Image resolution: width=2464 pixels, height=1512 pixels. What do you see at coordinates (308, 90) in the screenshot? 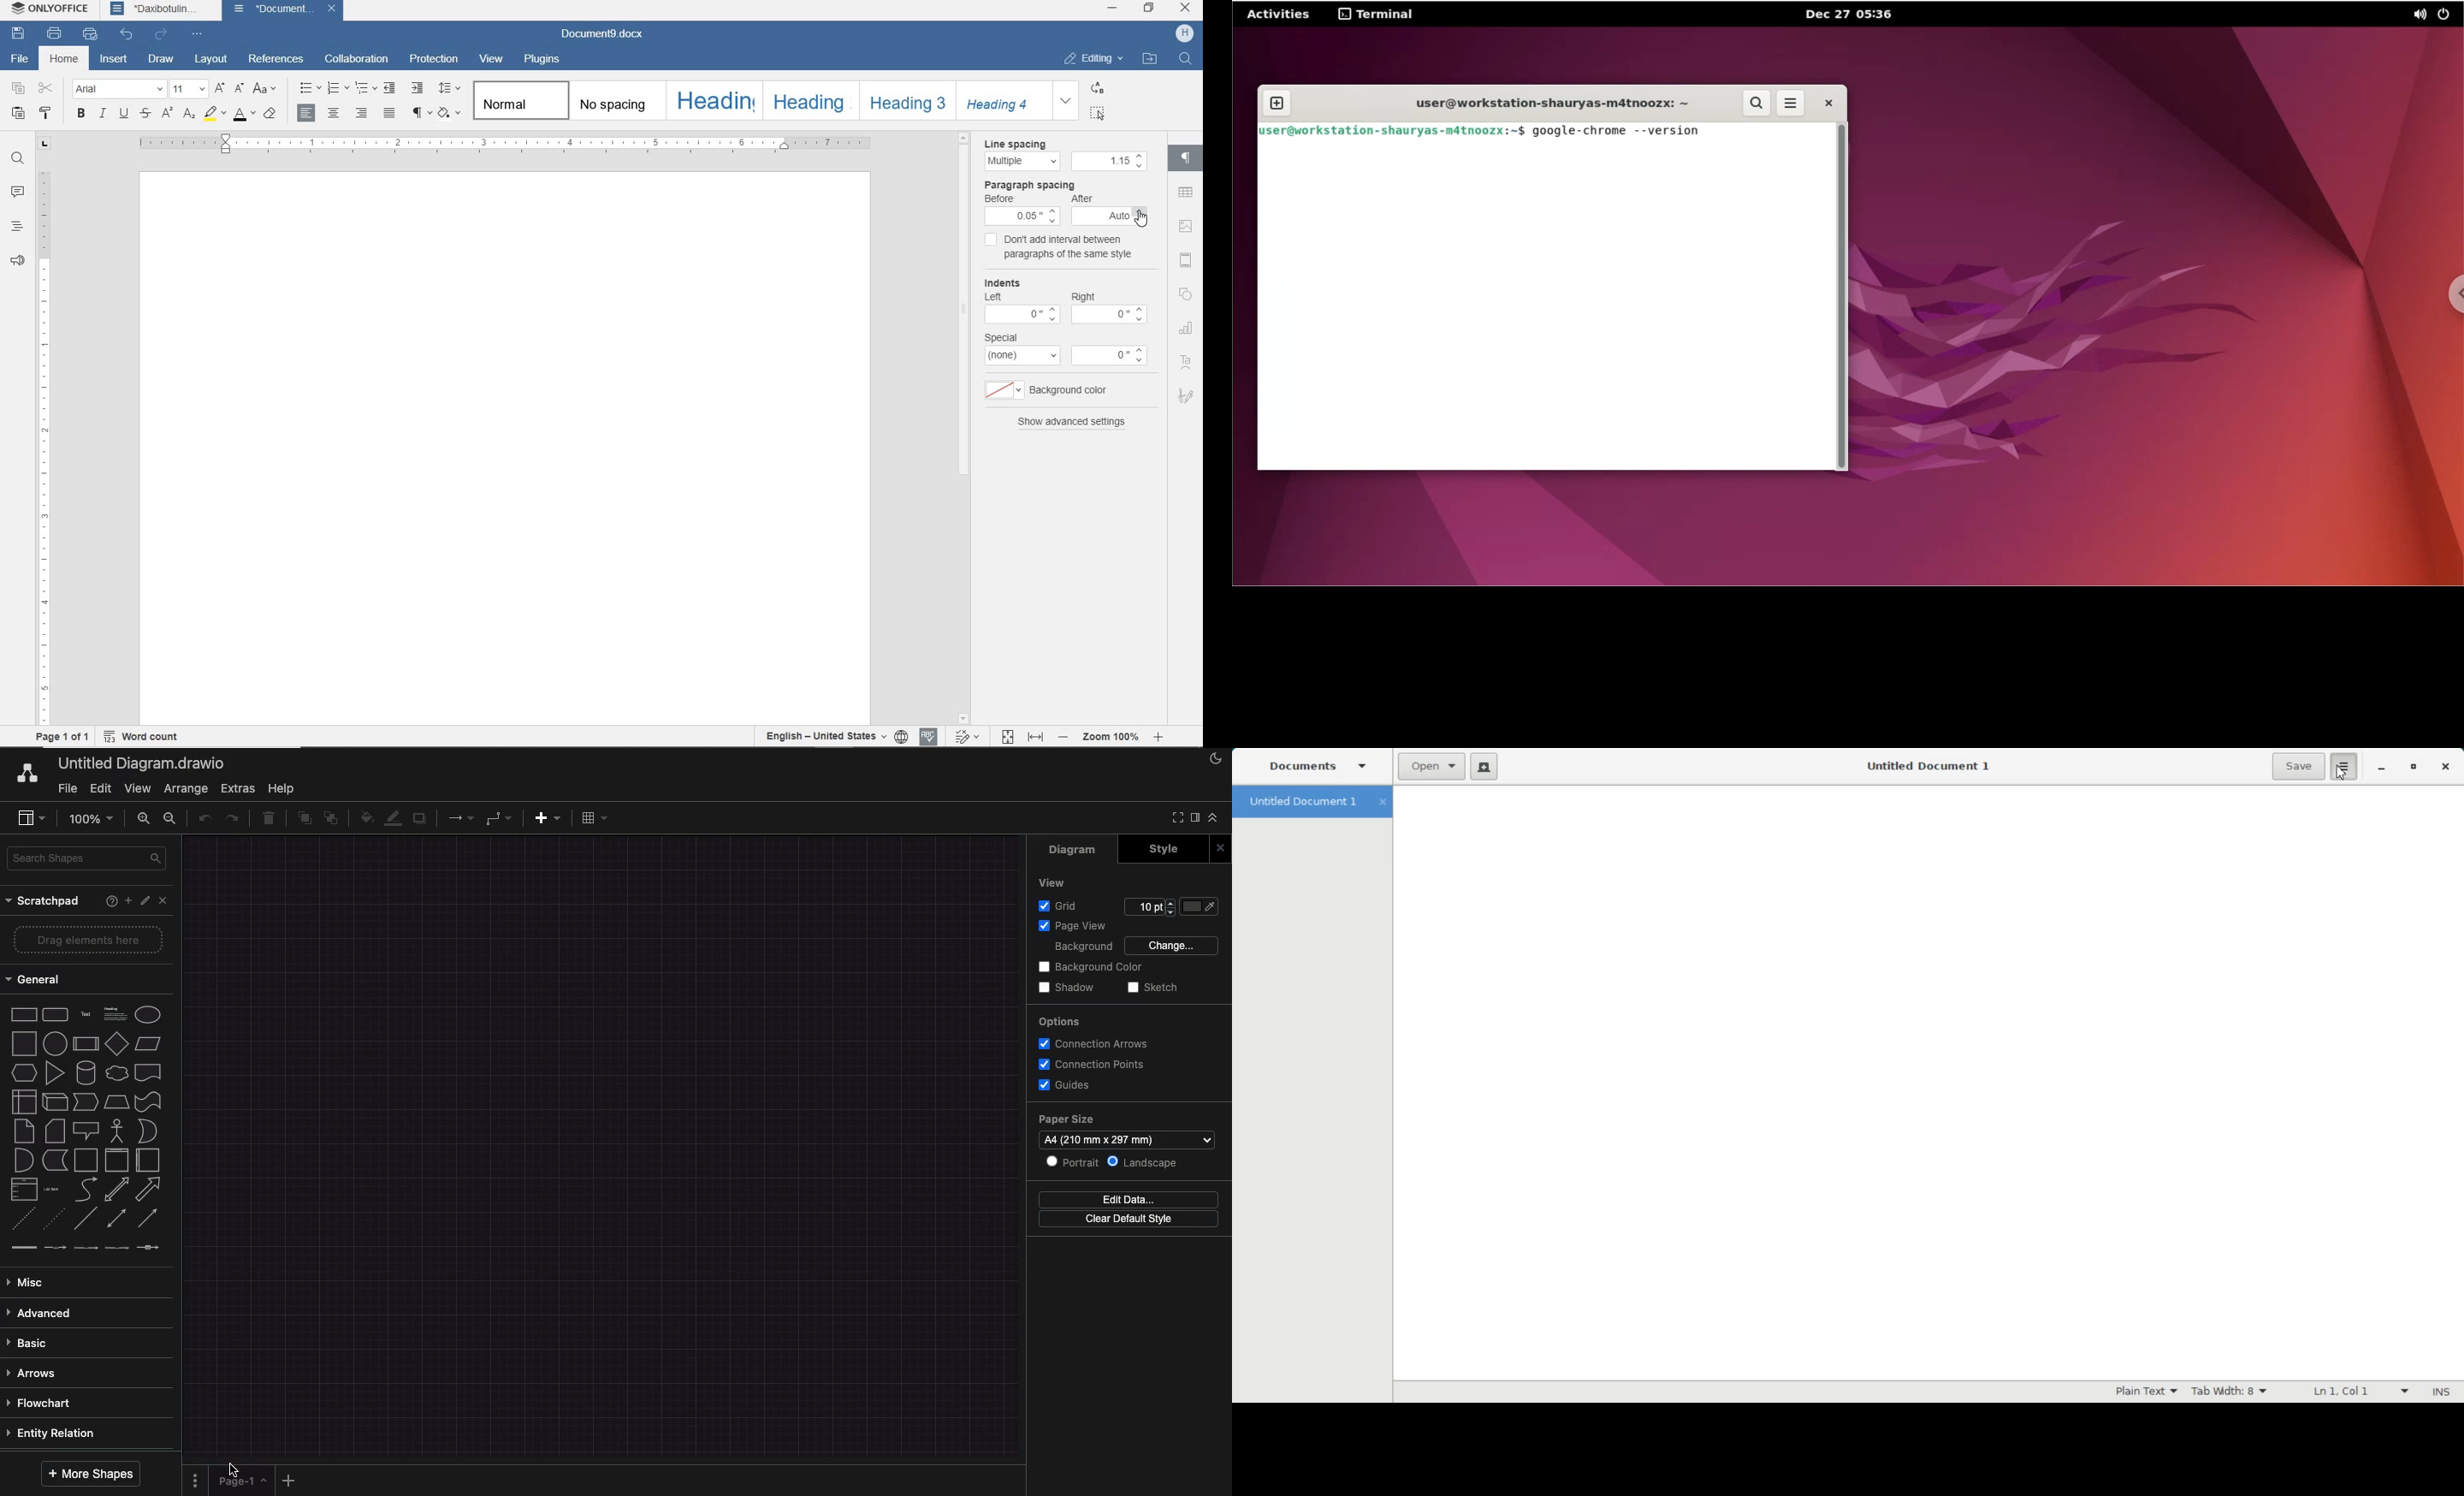
I see `bullets` at bounding box center [308, 90].